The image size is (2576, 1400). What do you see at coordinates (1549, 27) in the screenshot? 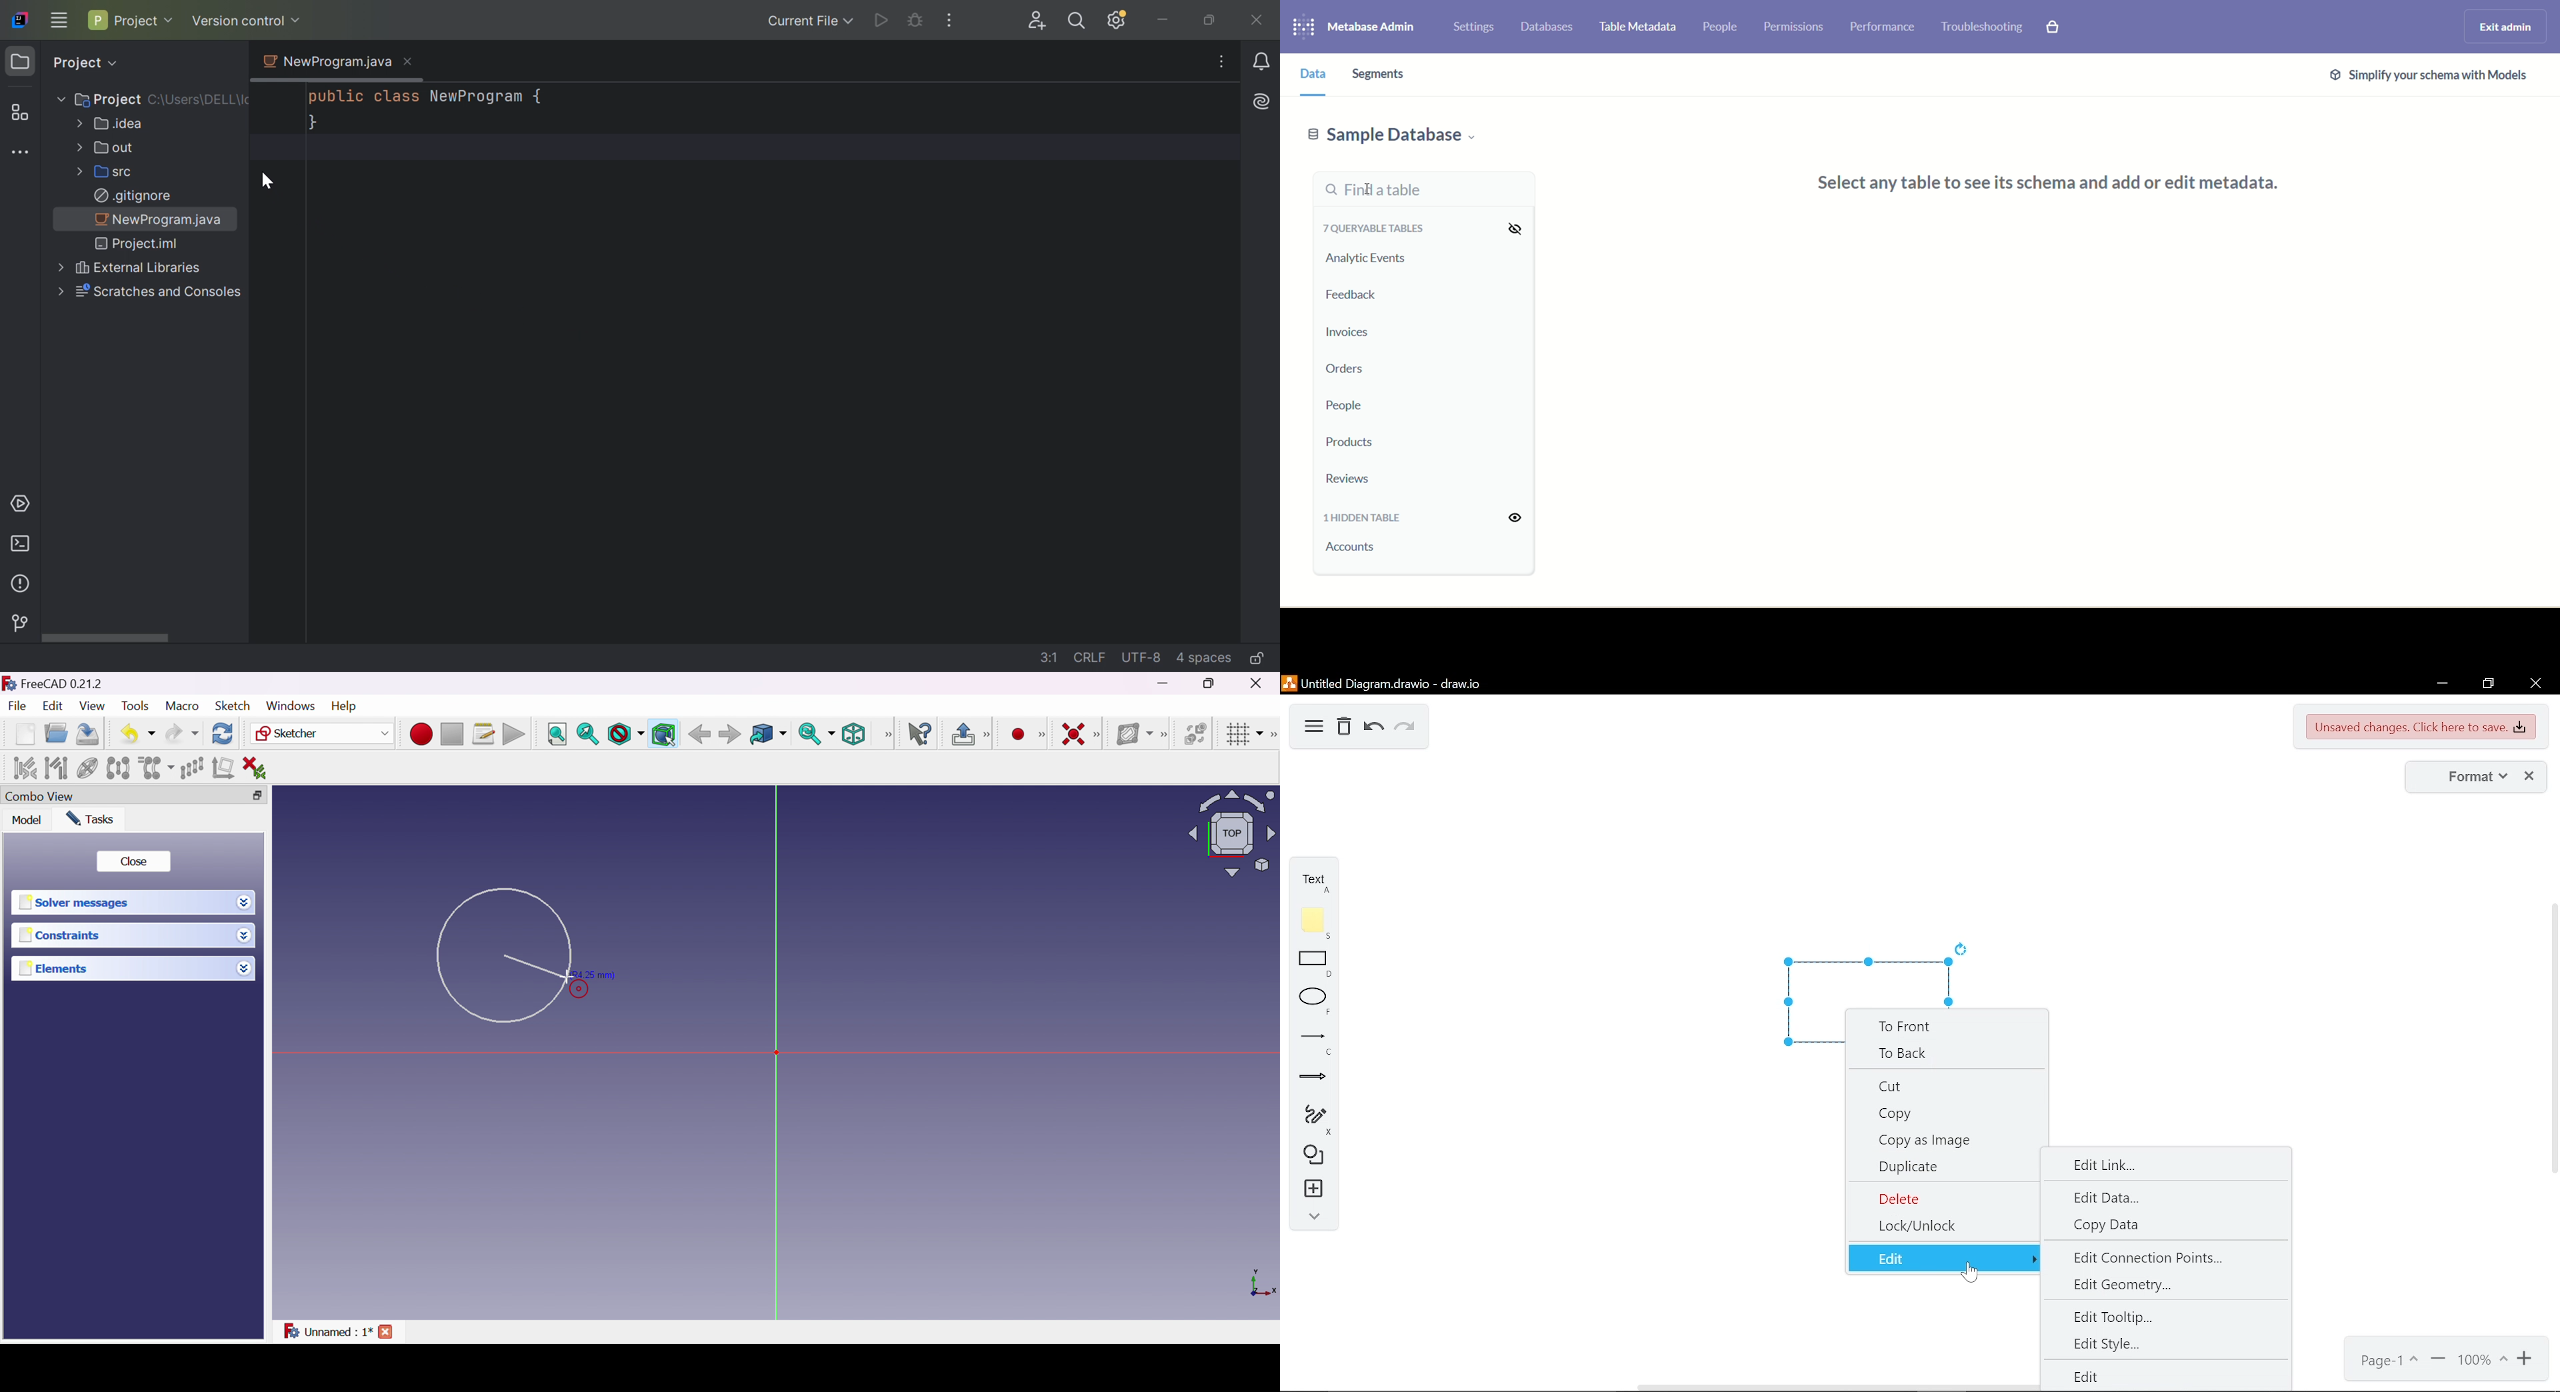
I see `databases` at bounding box center [1549, 27].